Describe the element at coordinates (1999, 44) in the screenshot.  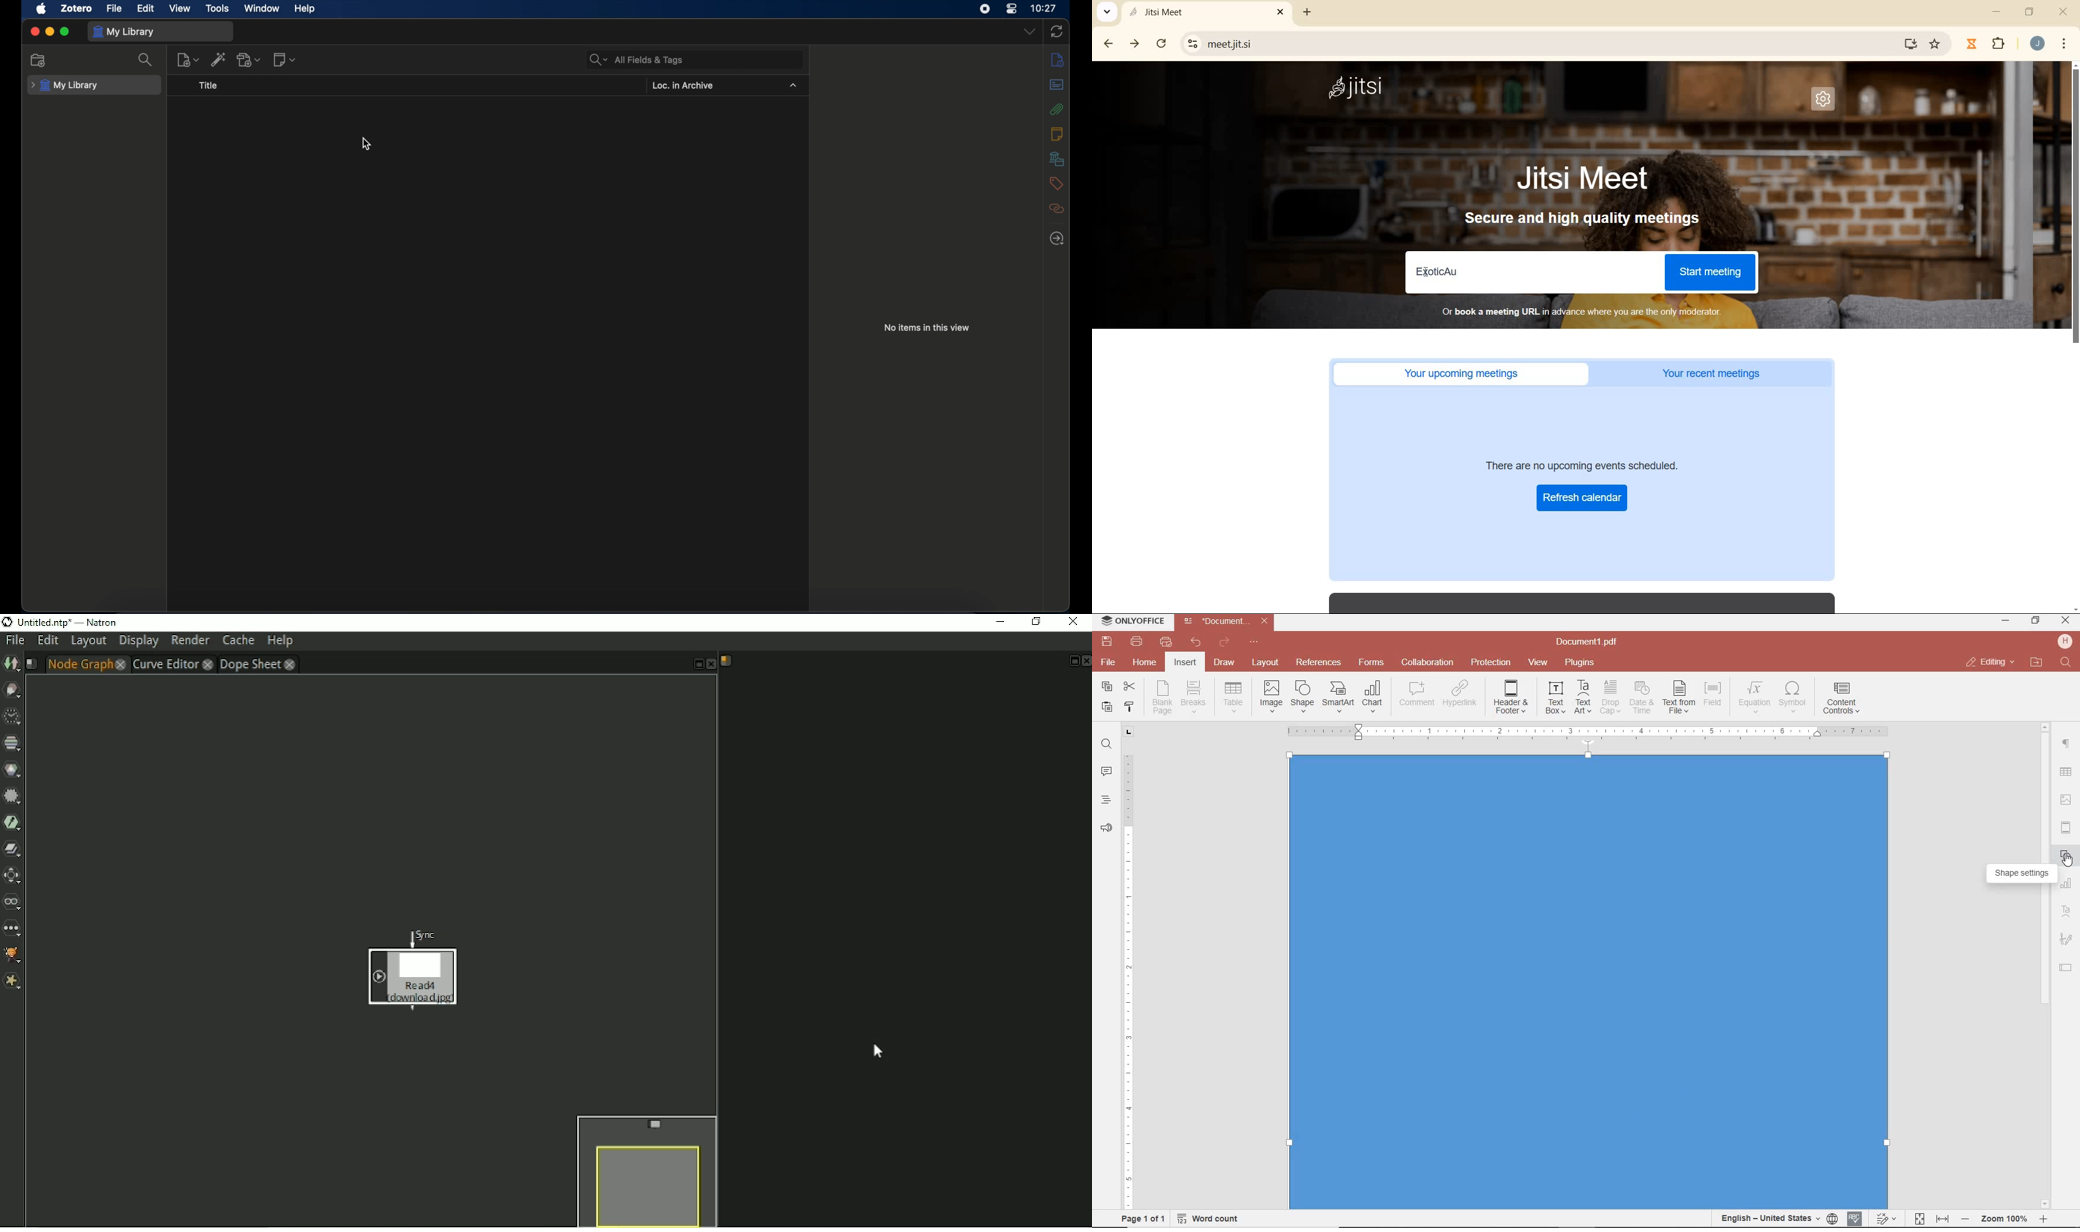
I see `extensions` at that location.